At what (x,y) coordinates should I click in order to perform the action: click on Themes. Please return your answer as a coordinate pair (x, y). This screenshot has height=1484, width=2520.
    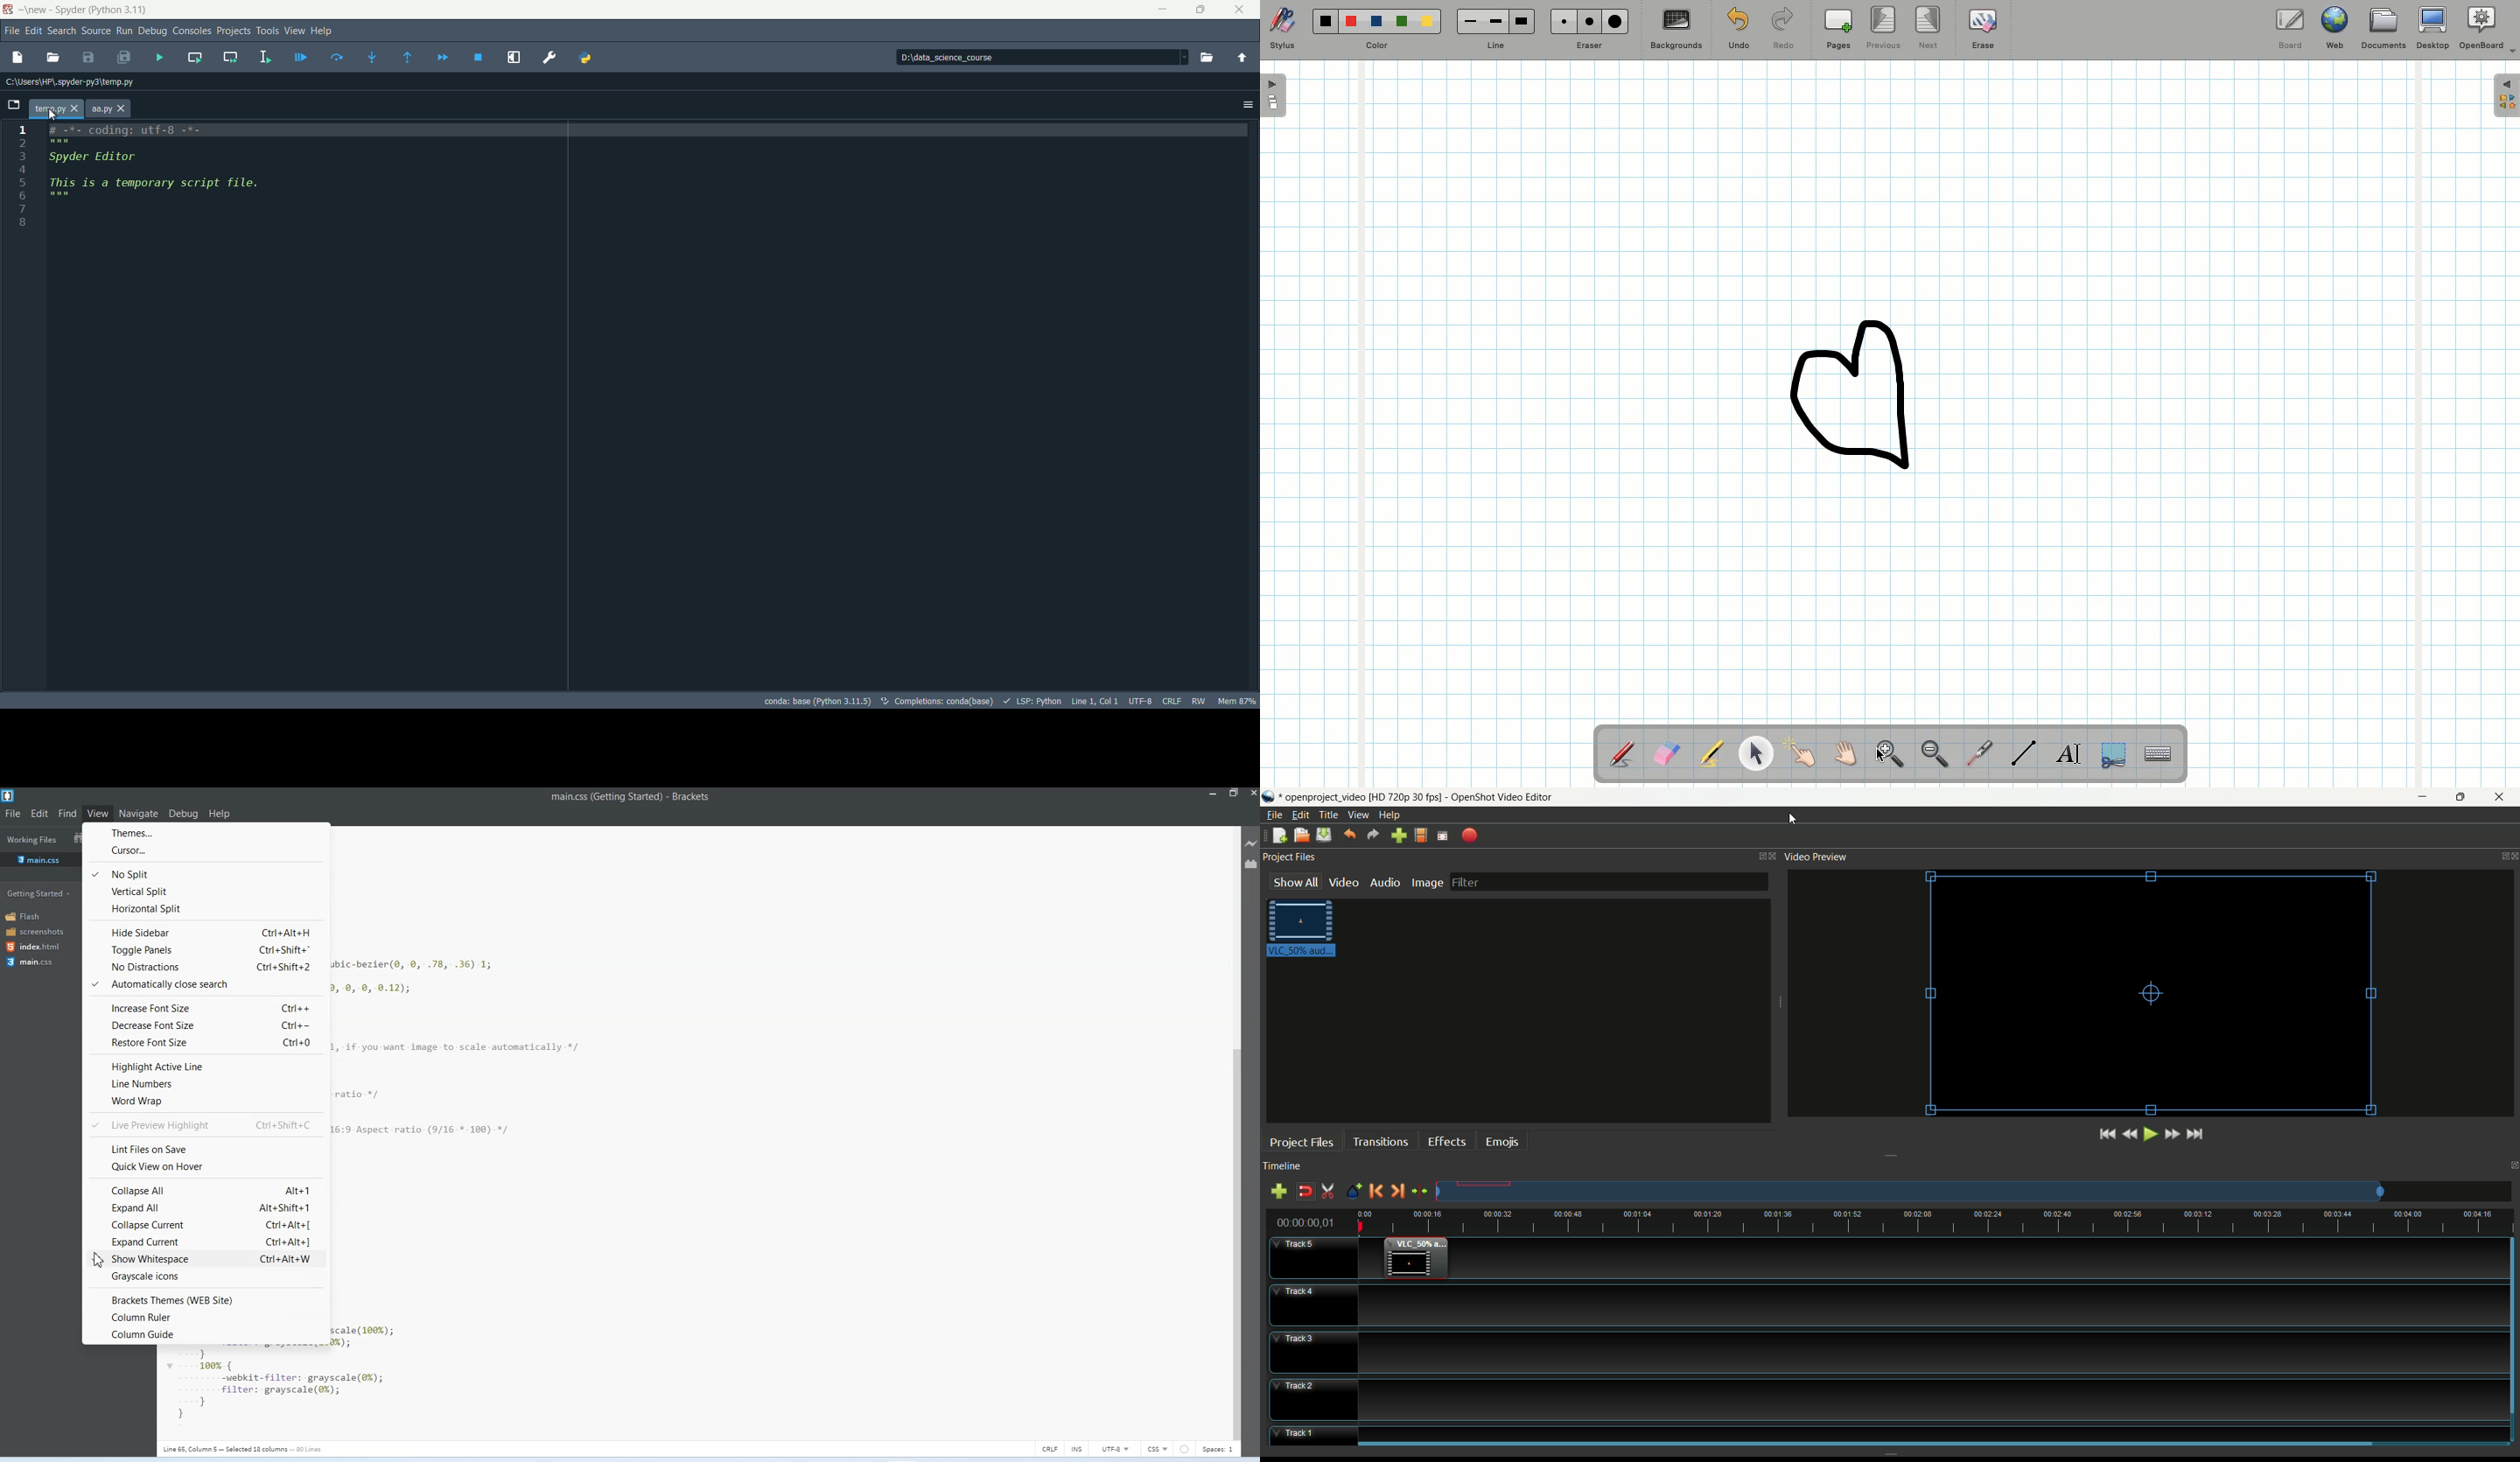
    Looking at the image, I should click on (208, 831).